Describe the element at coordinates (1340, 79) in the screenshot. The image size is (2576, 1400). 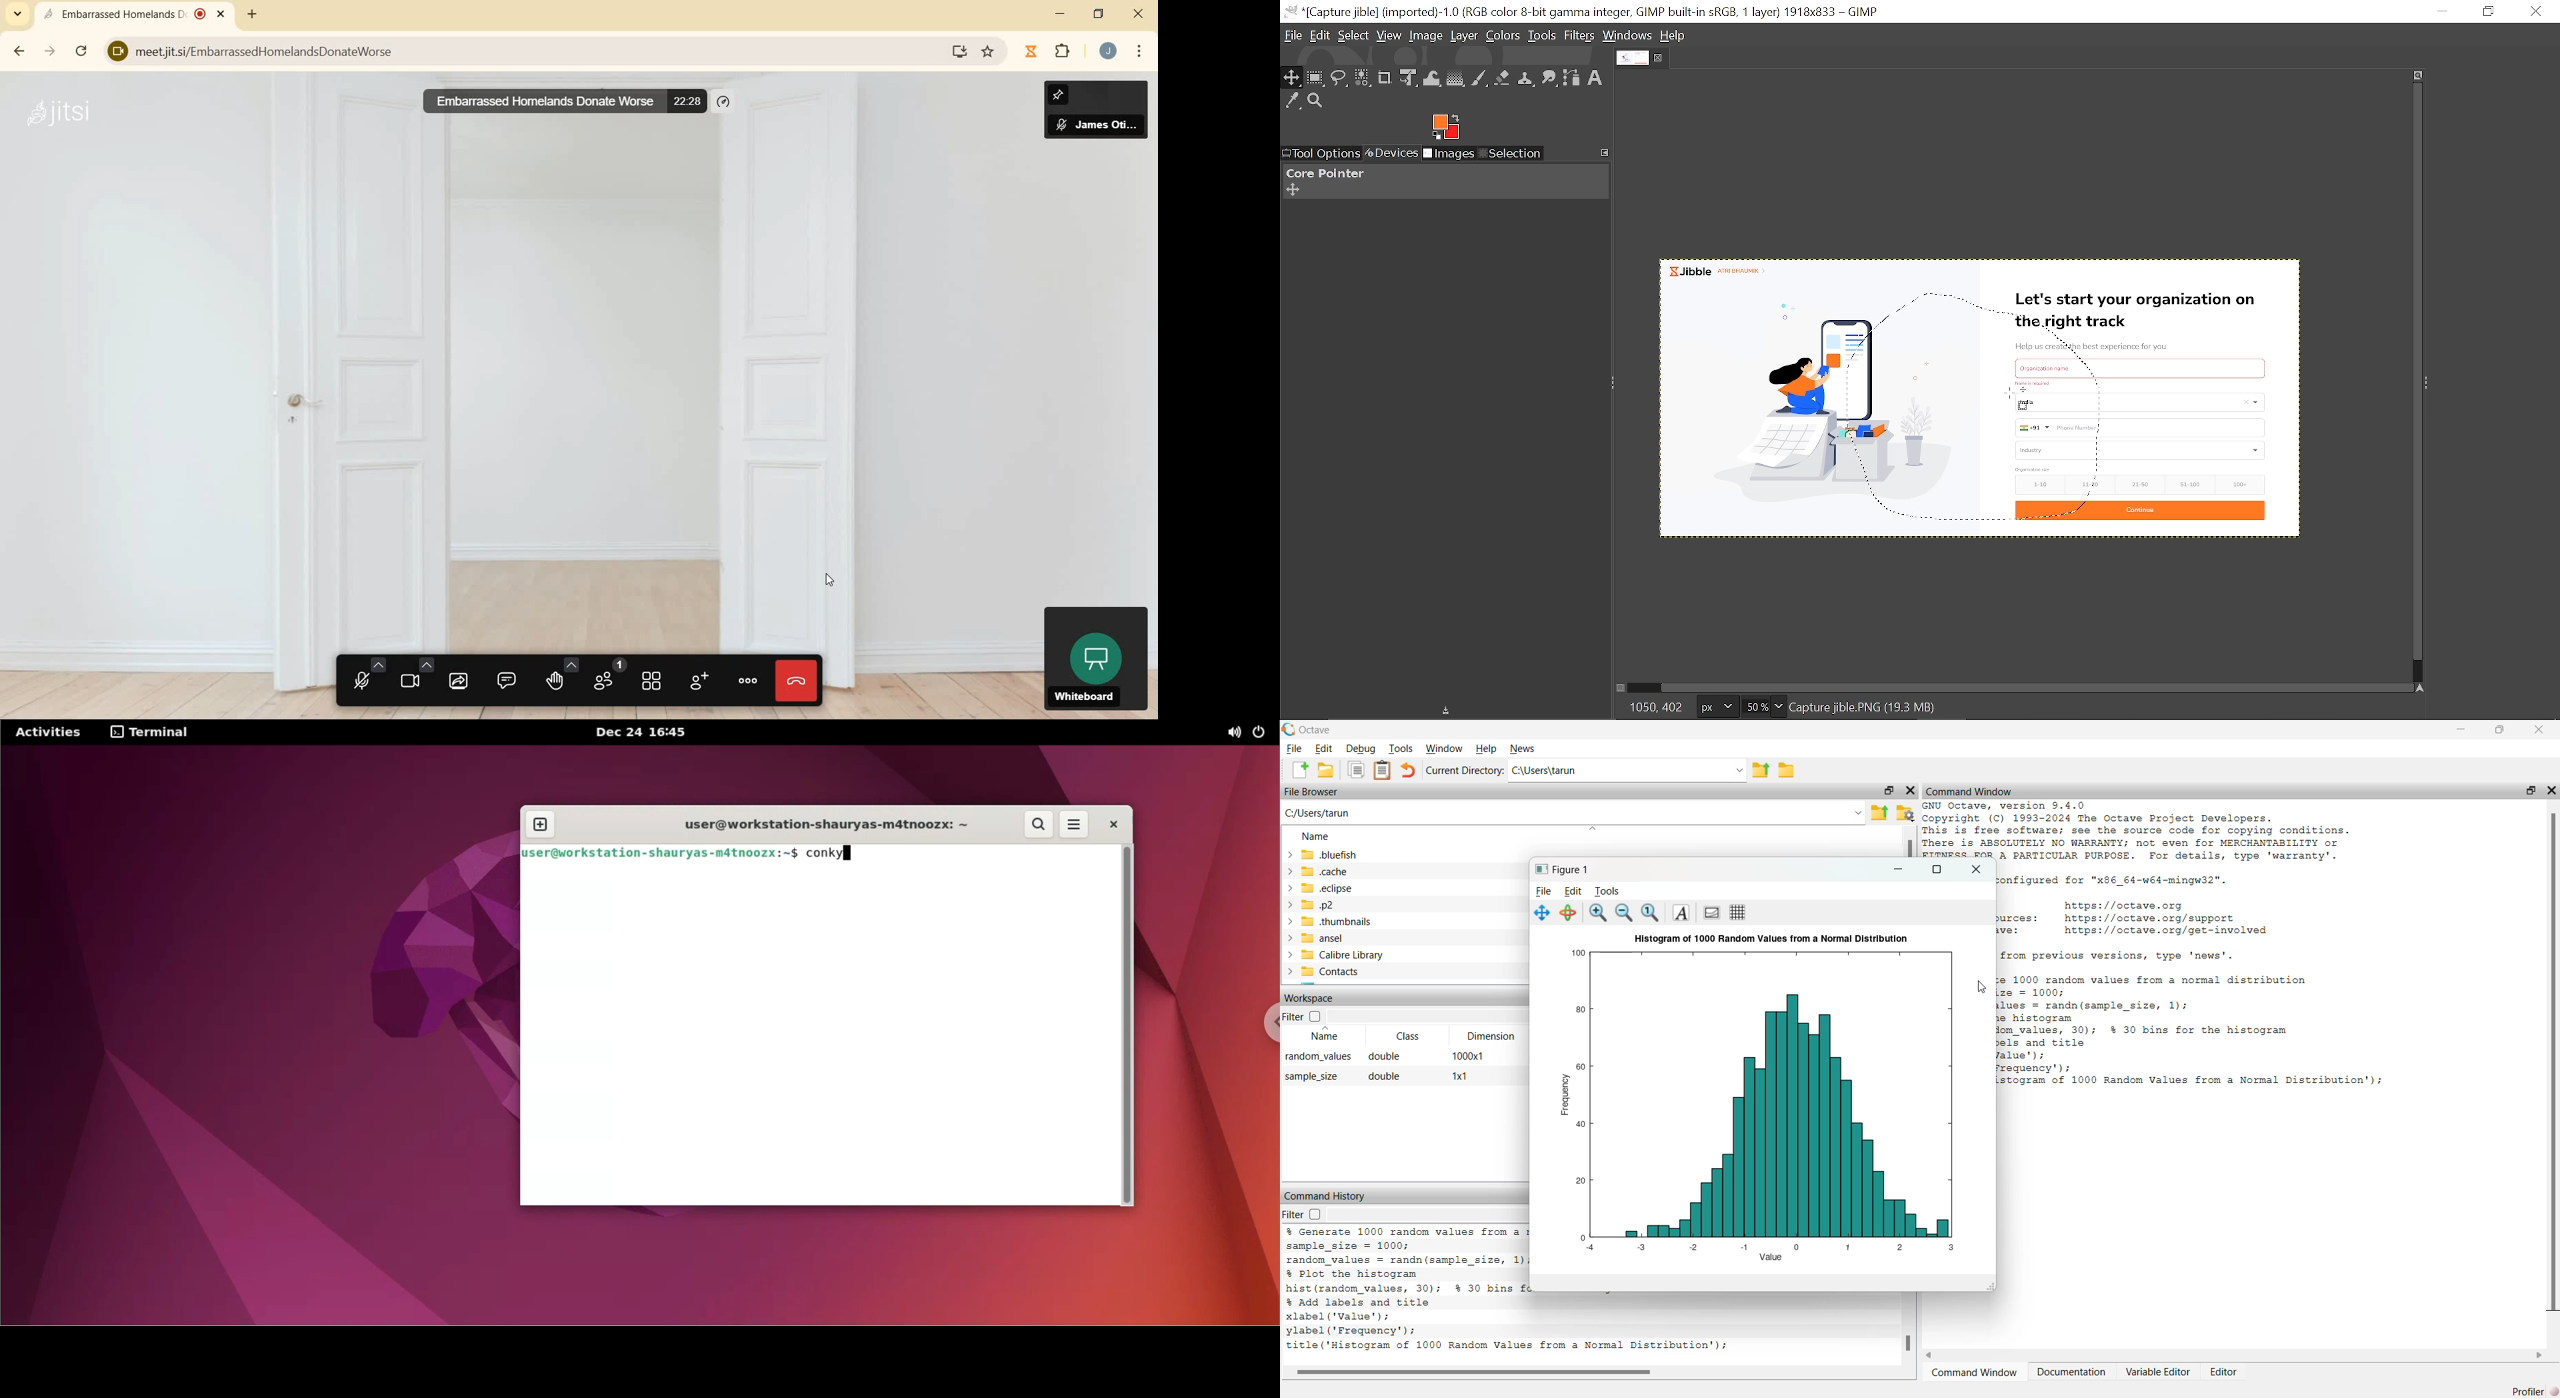
I see `Free select tool` at that location.